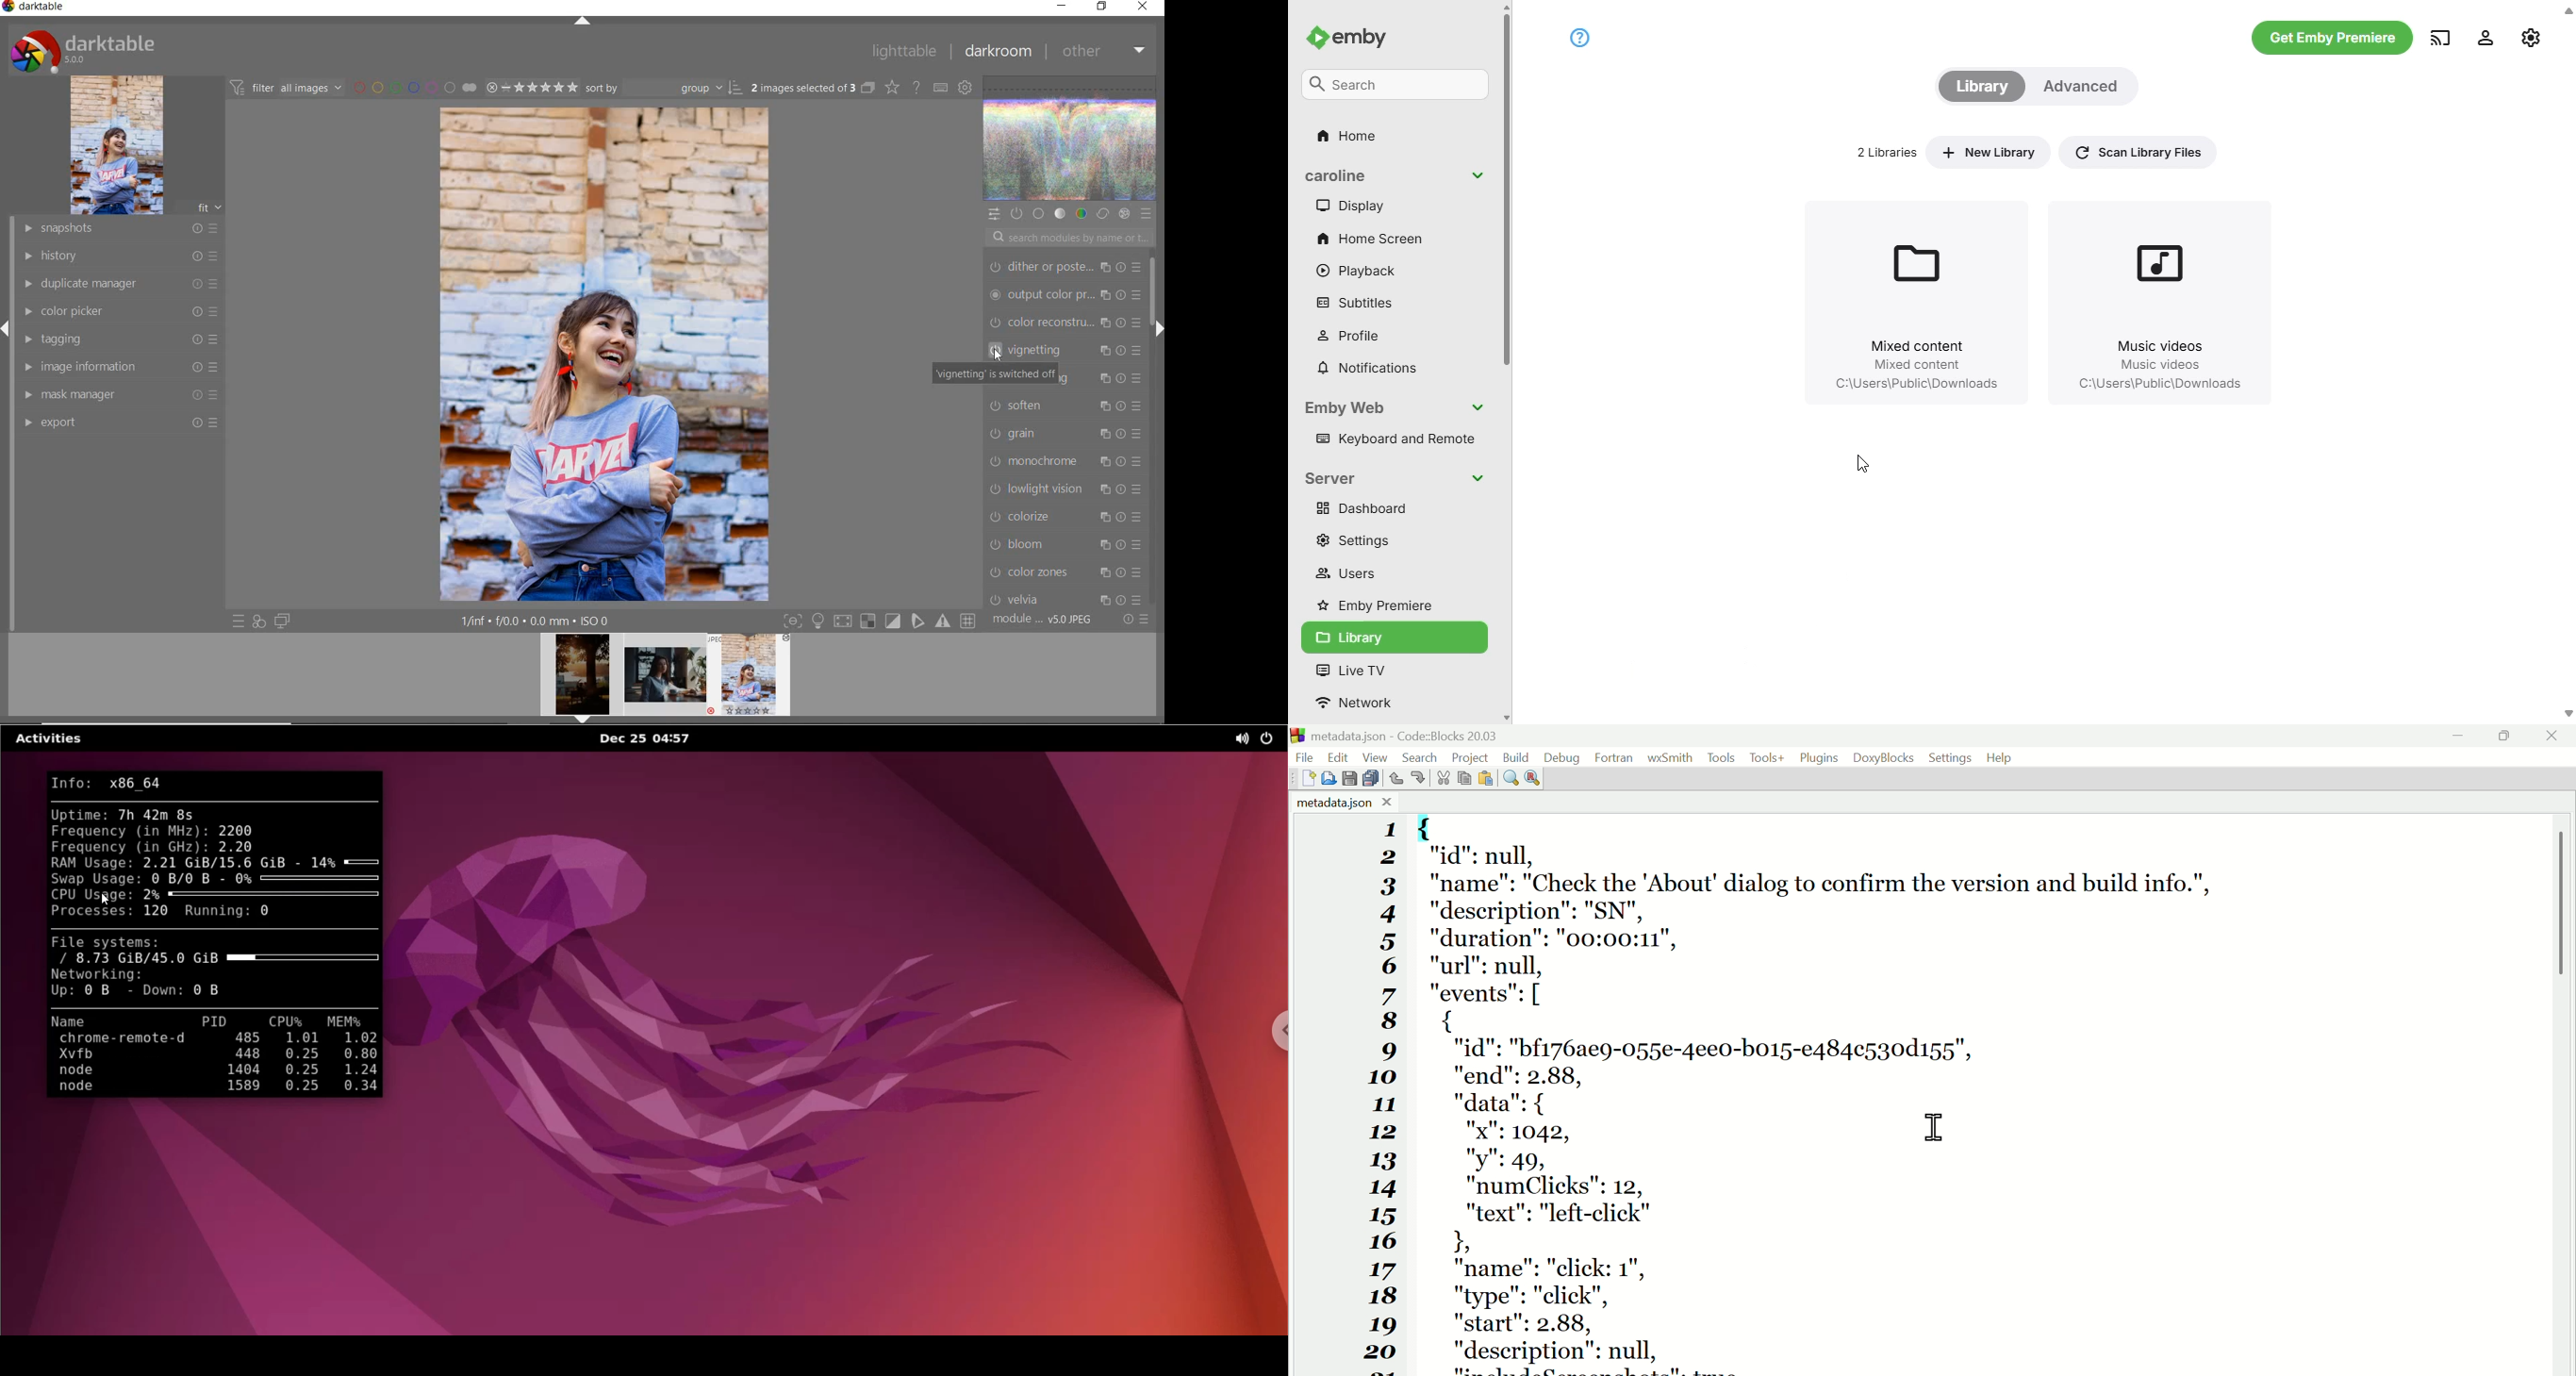 The width and height of the screenshot is (2576, 1400). What do you see at coordinates (1362, 37) in the screenshot?
I see `emby` at bounding box center [1362, 37].